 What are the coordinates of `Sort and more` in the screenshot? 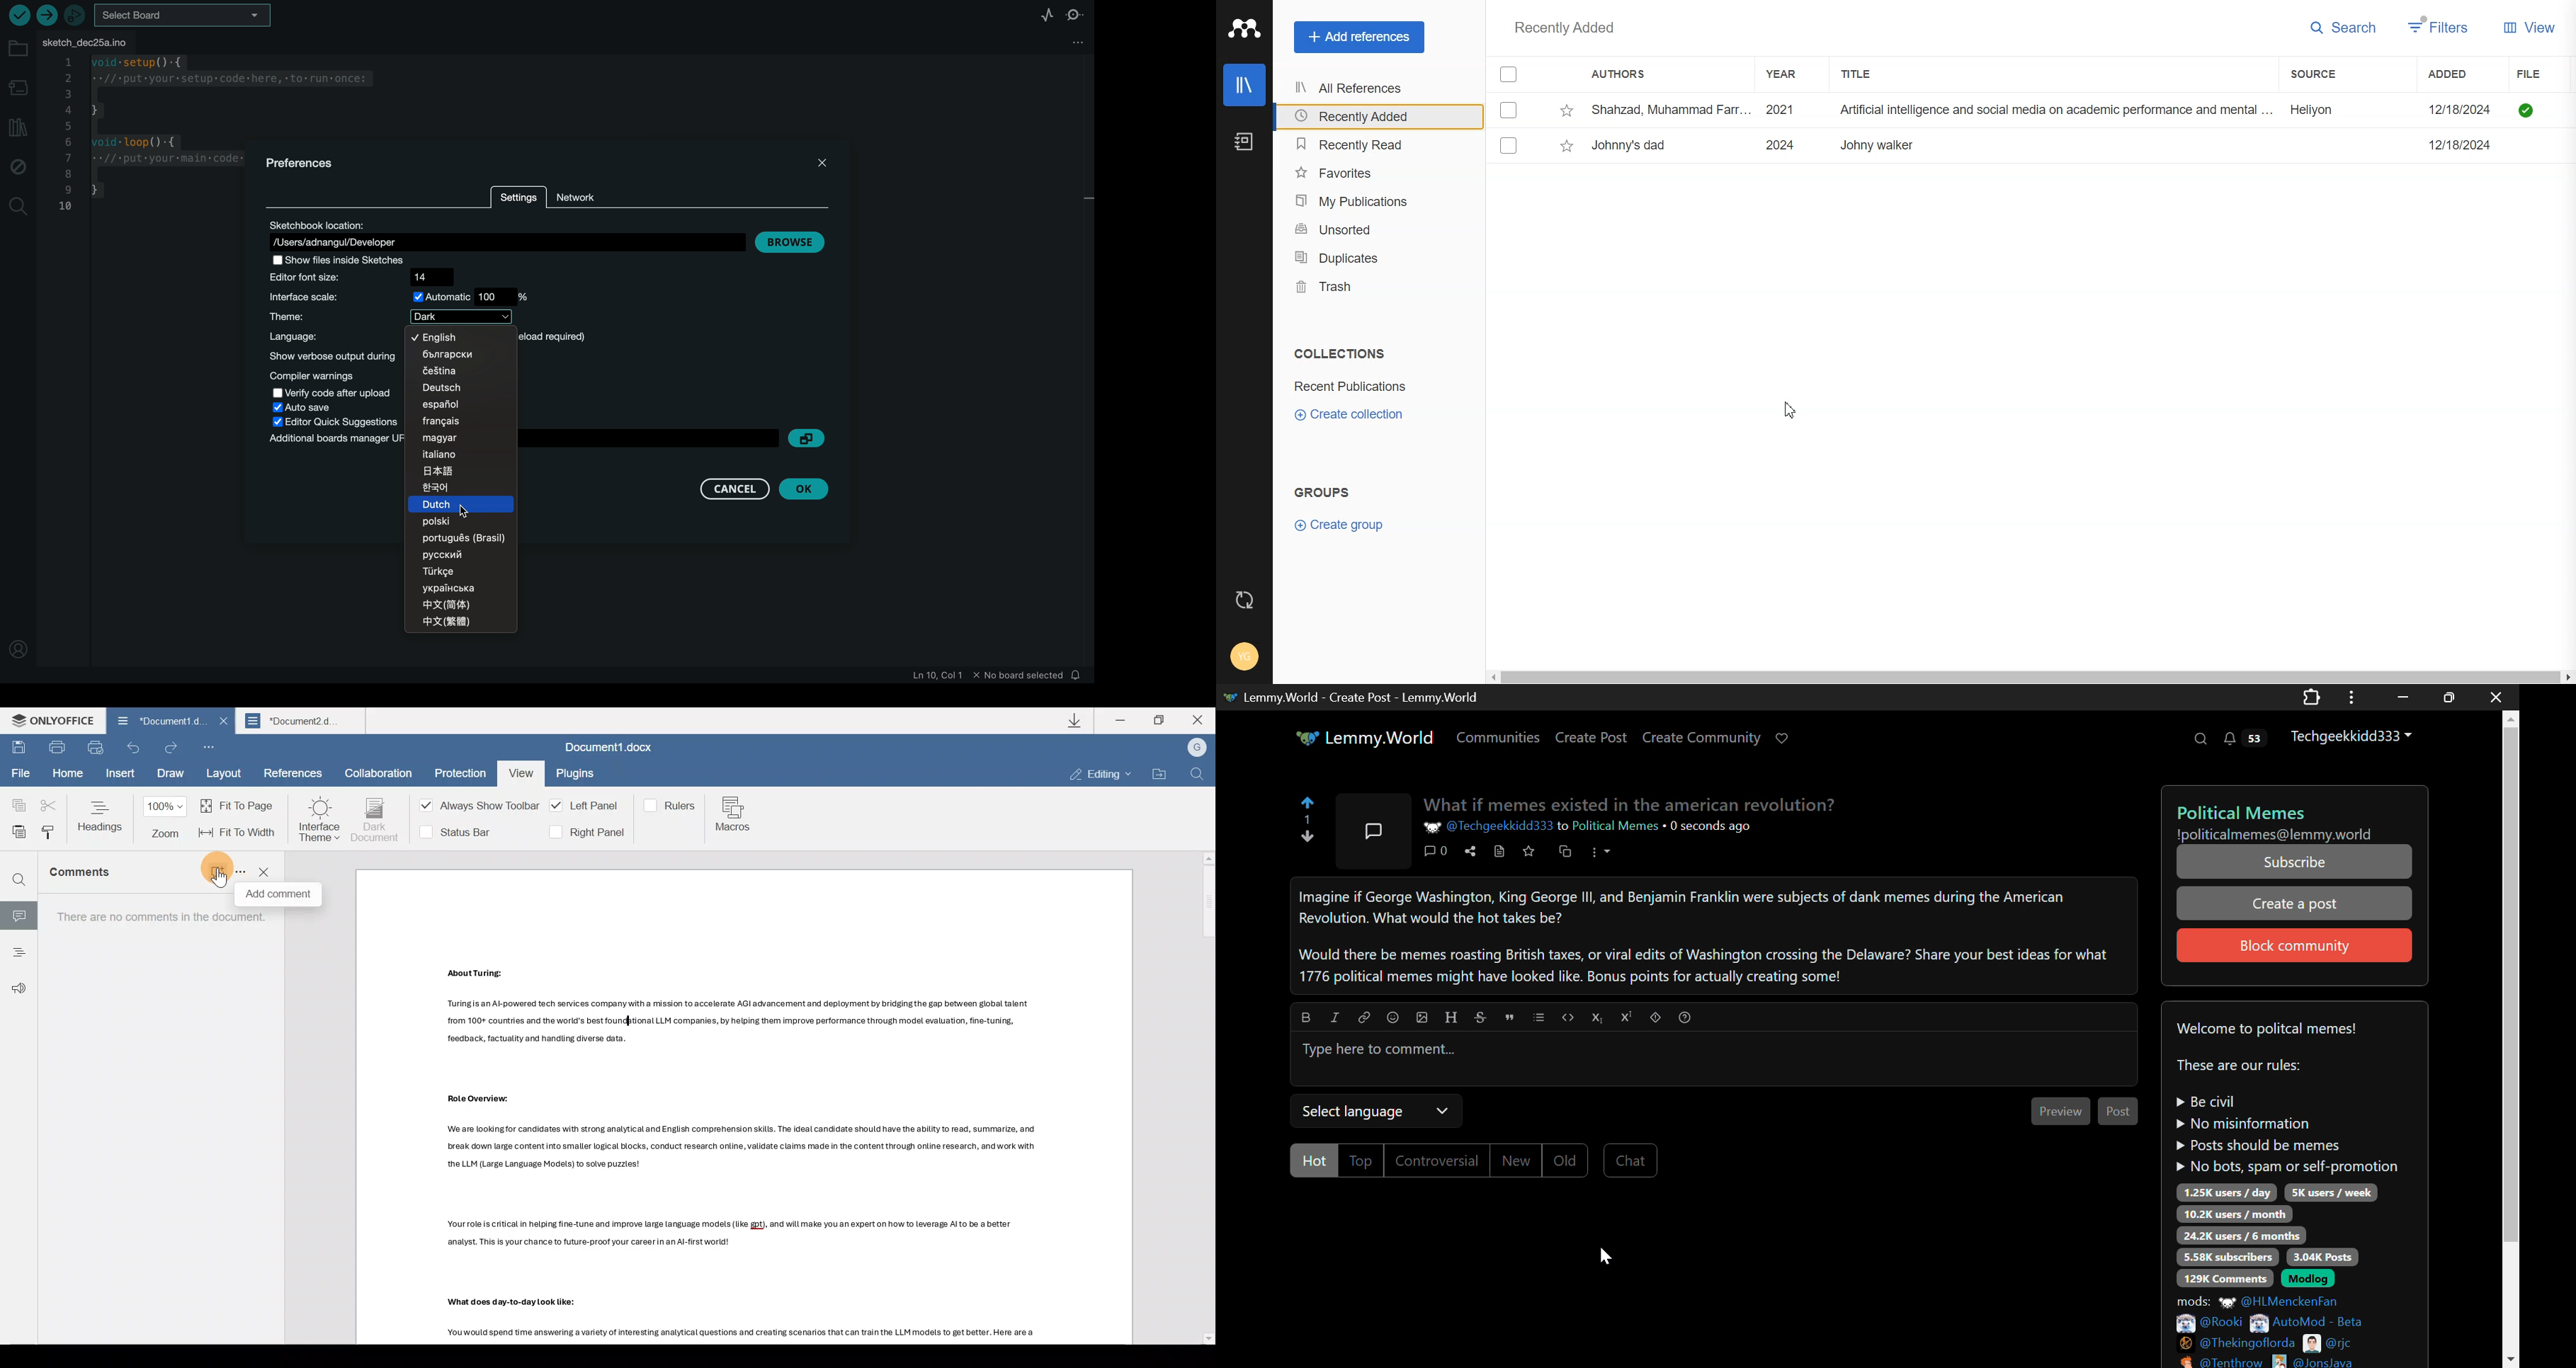 It's located at (238, 871).